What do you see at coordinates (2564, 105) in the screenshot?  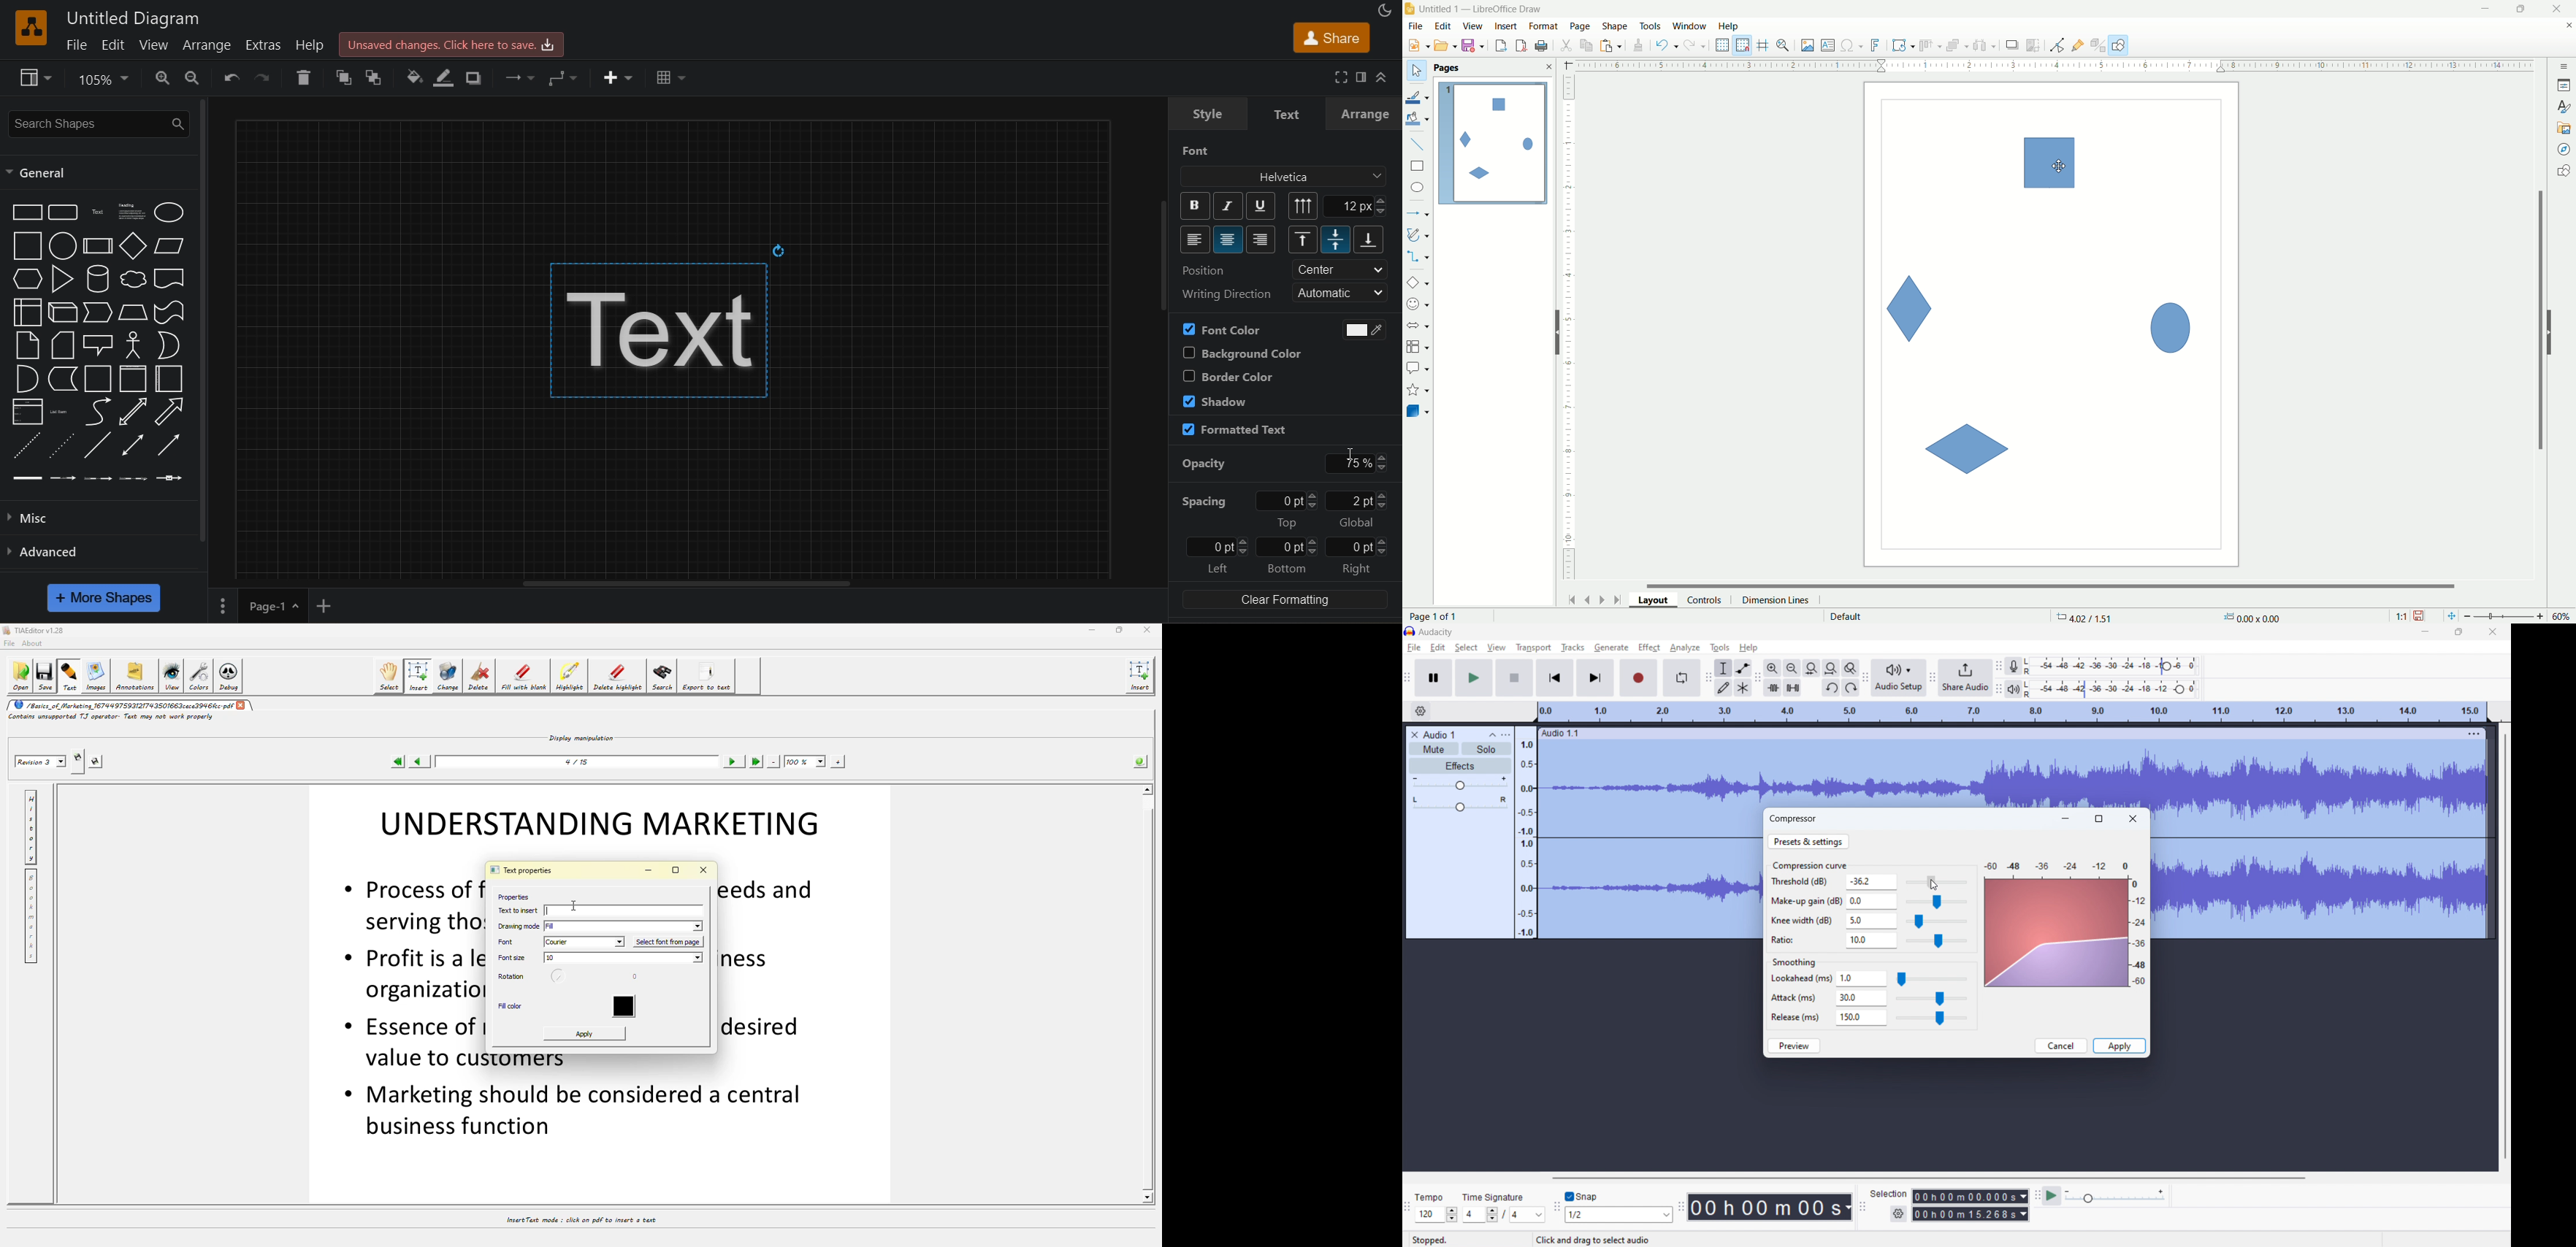 I see `styles` at bounding box center [2564, 105].